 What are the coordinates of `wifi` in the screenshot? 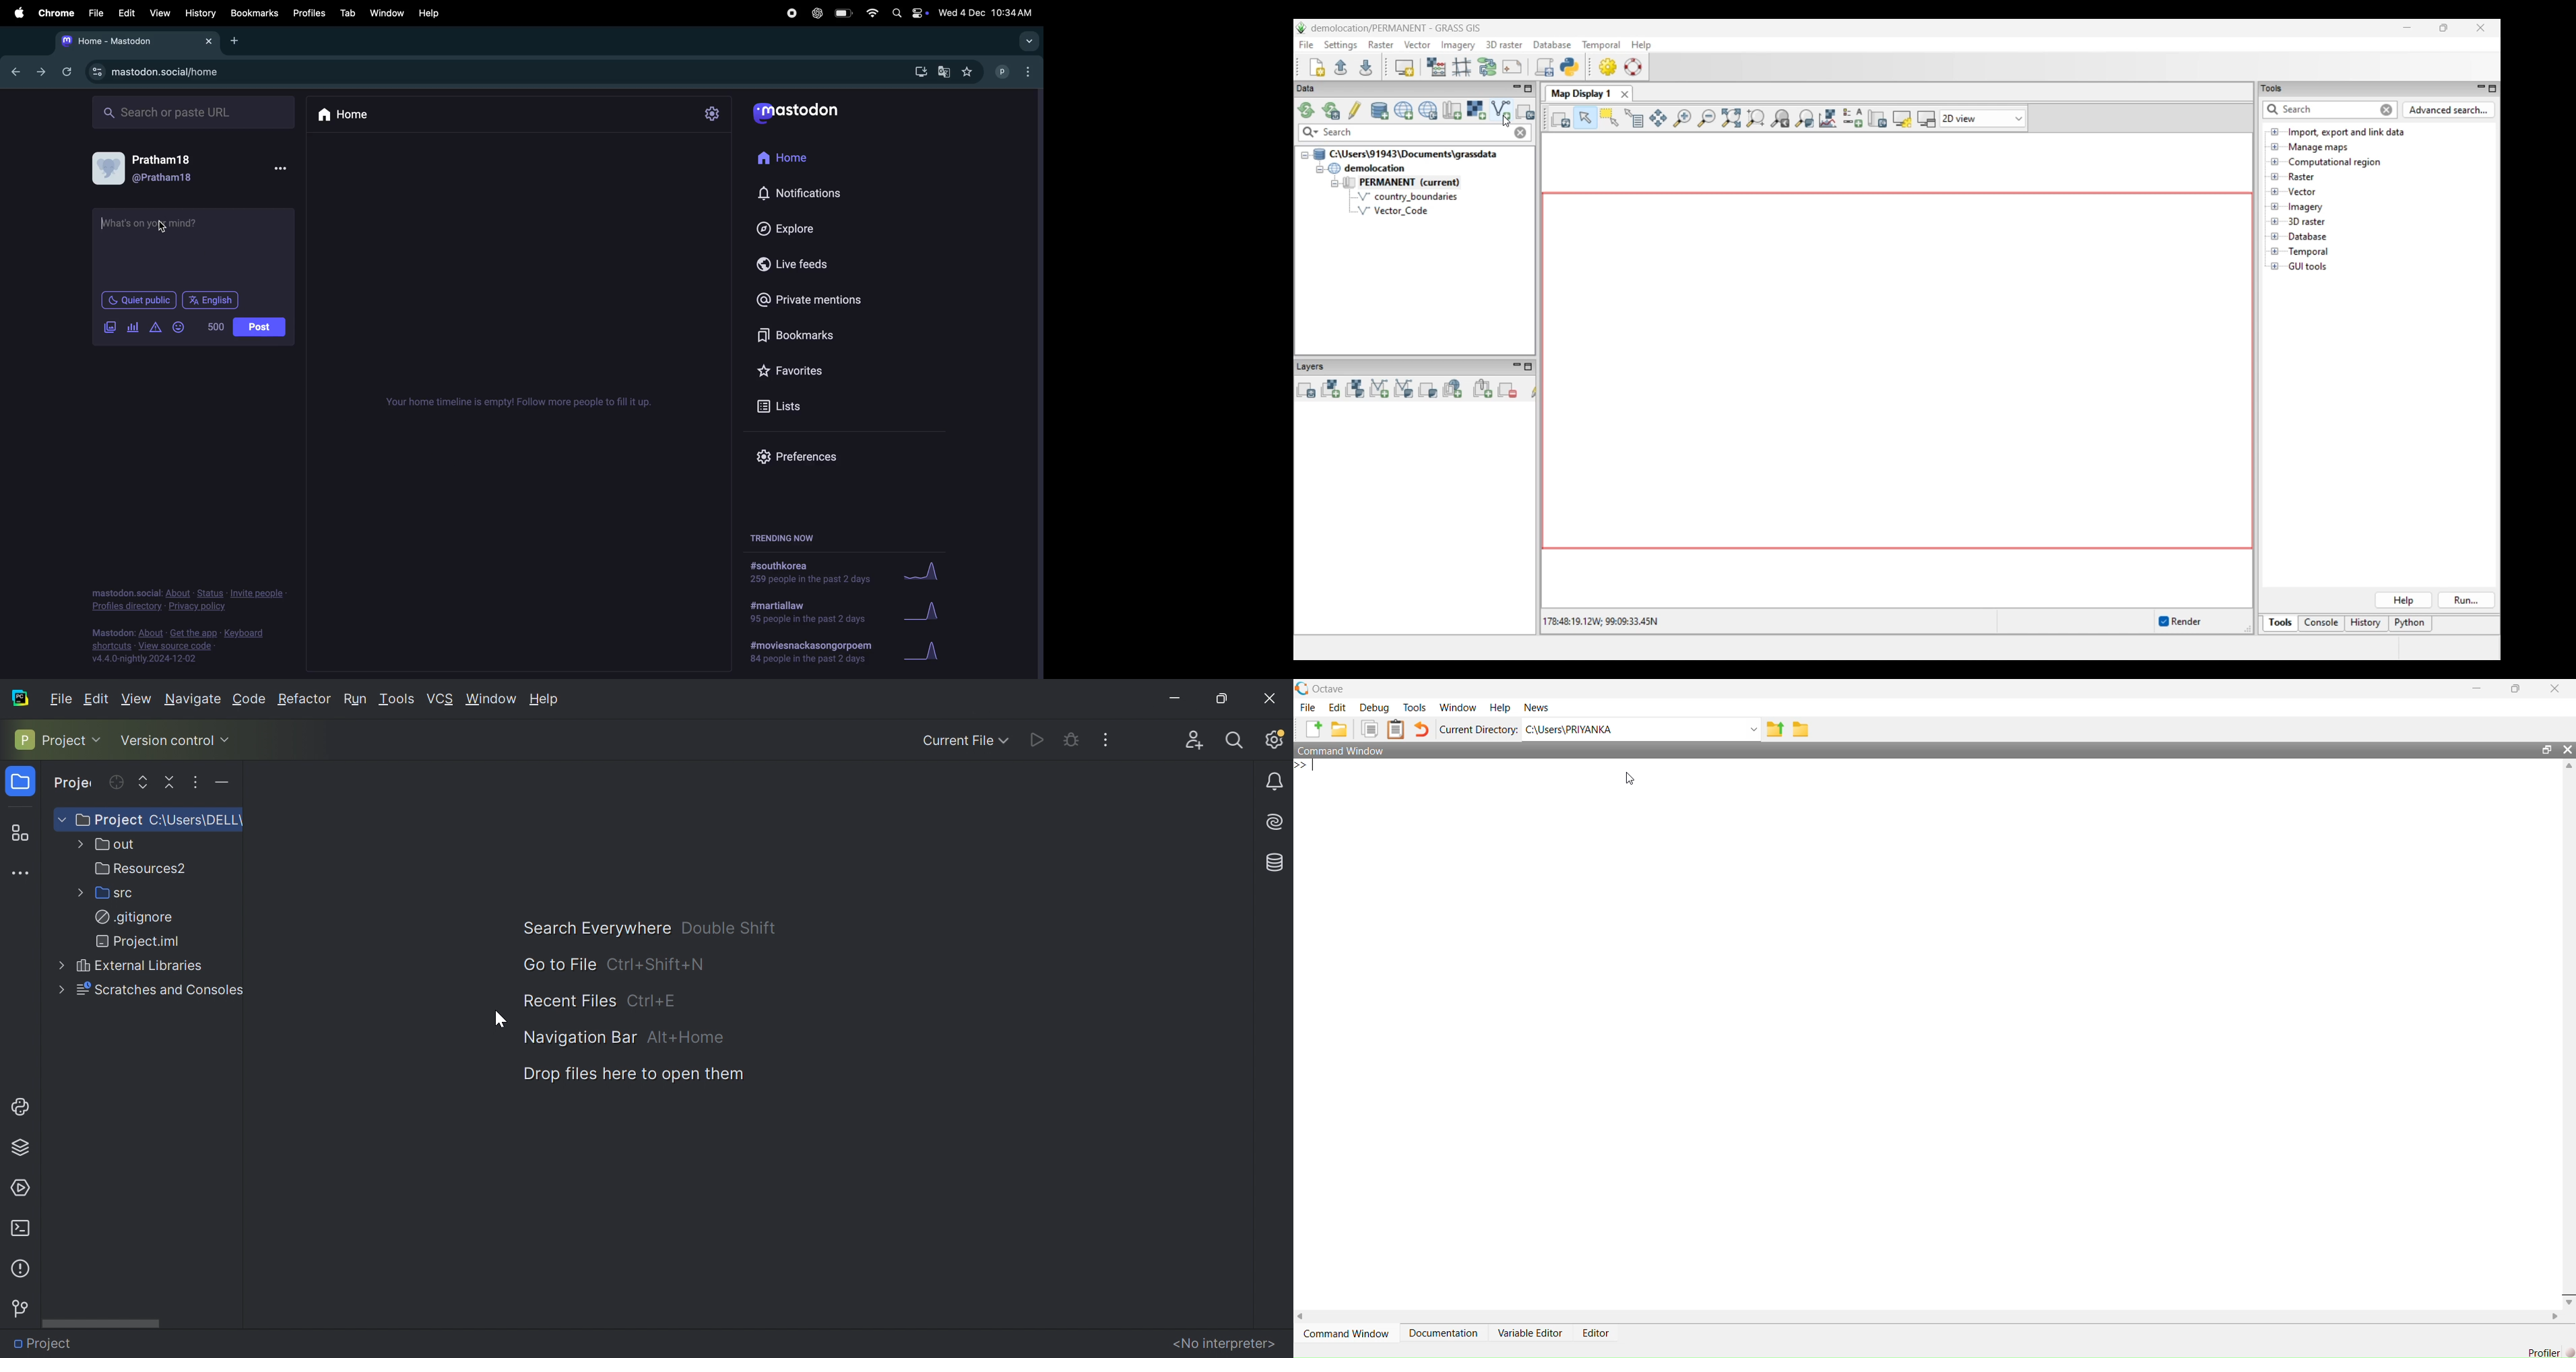 It's located at (872, 14).